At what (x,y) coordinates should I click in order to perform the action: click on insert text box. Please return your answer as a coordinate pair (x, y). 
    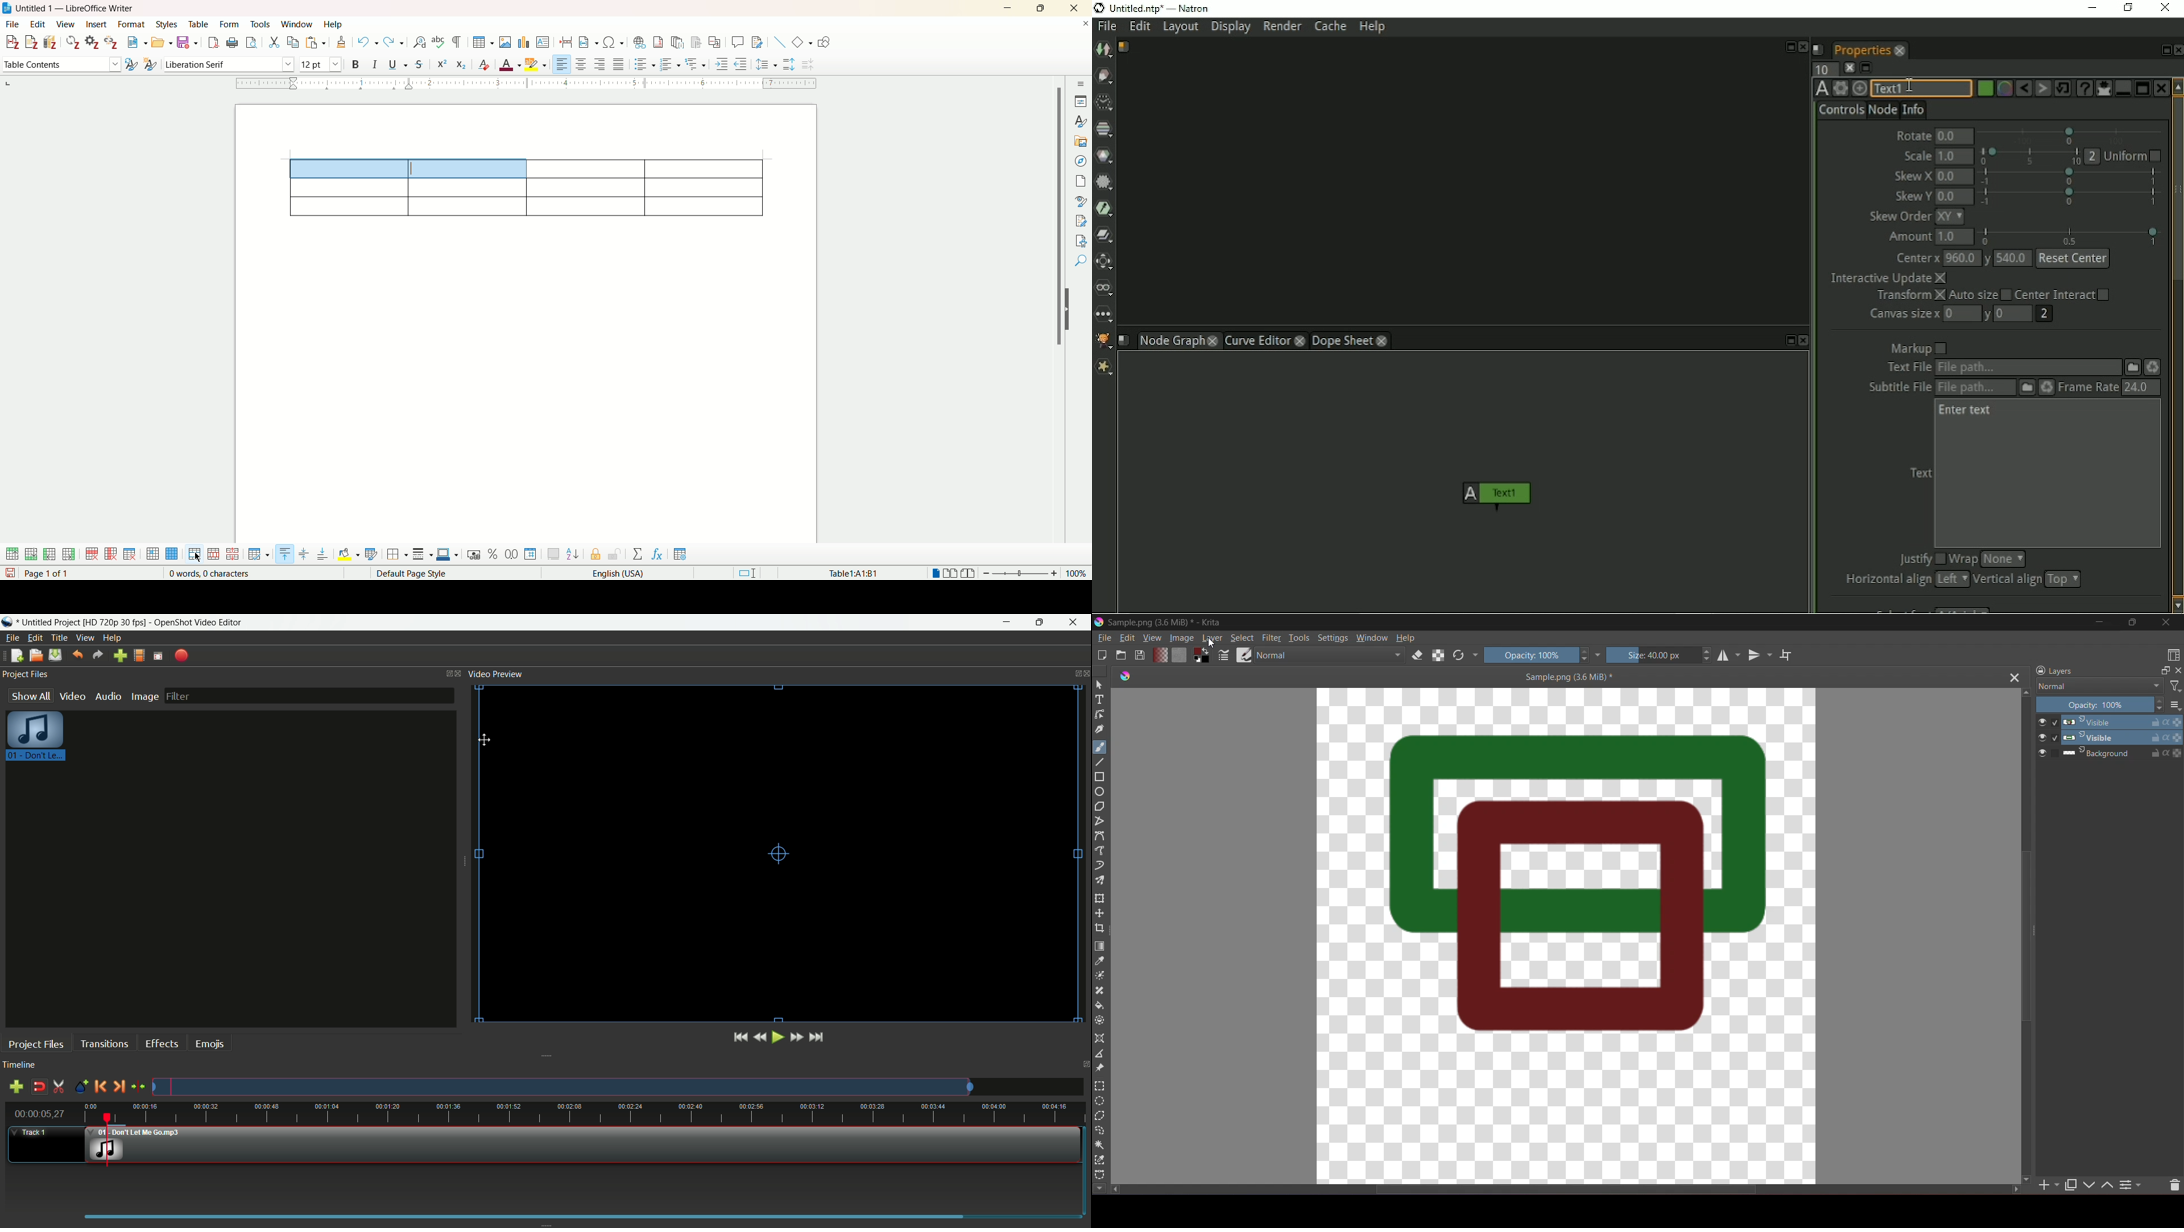
    Looking at the image, I should click on (544, 42).